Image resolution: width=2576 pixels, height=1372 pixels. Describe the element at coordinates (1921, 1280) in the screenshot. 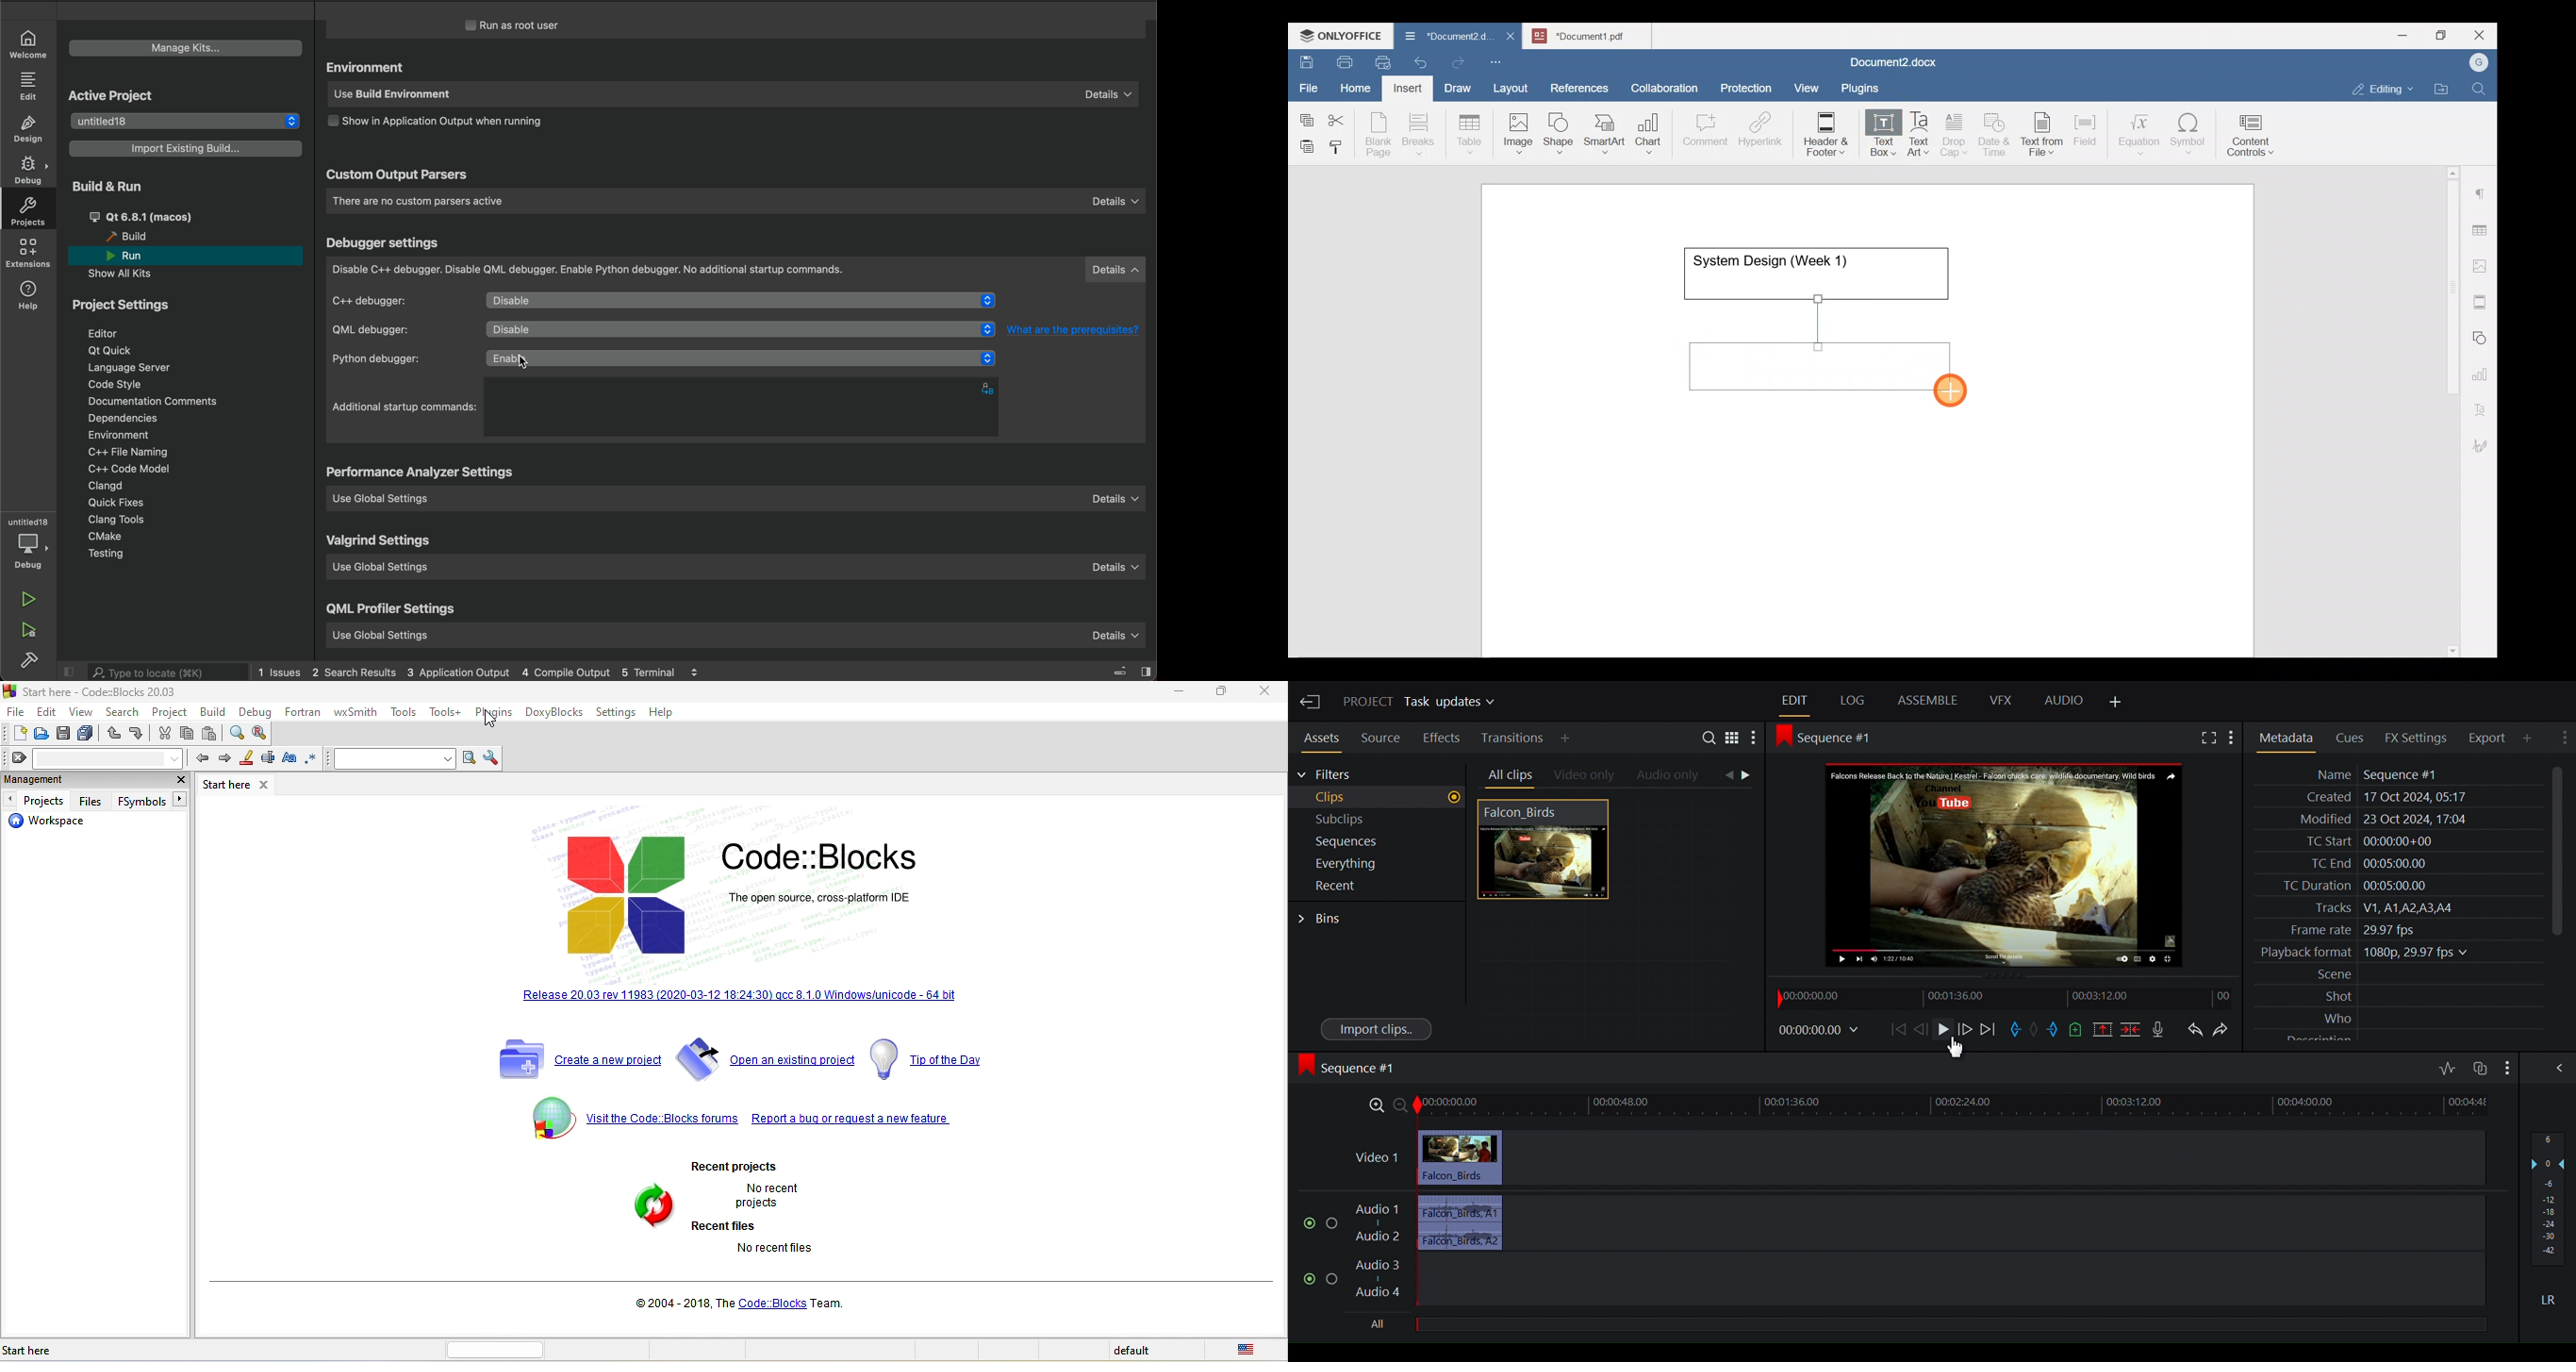

I see `Audio track 3, Audio track 4` at that location.